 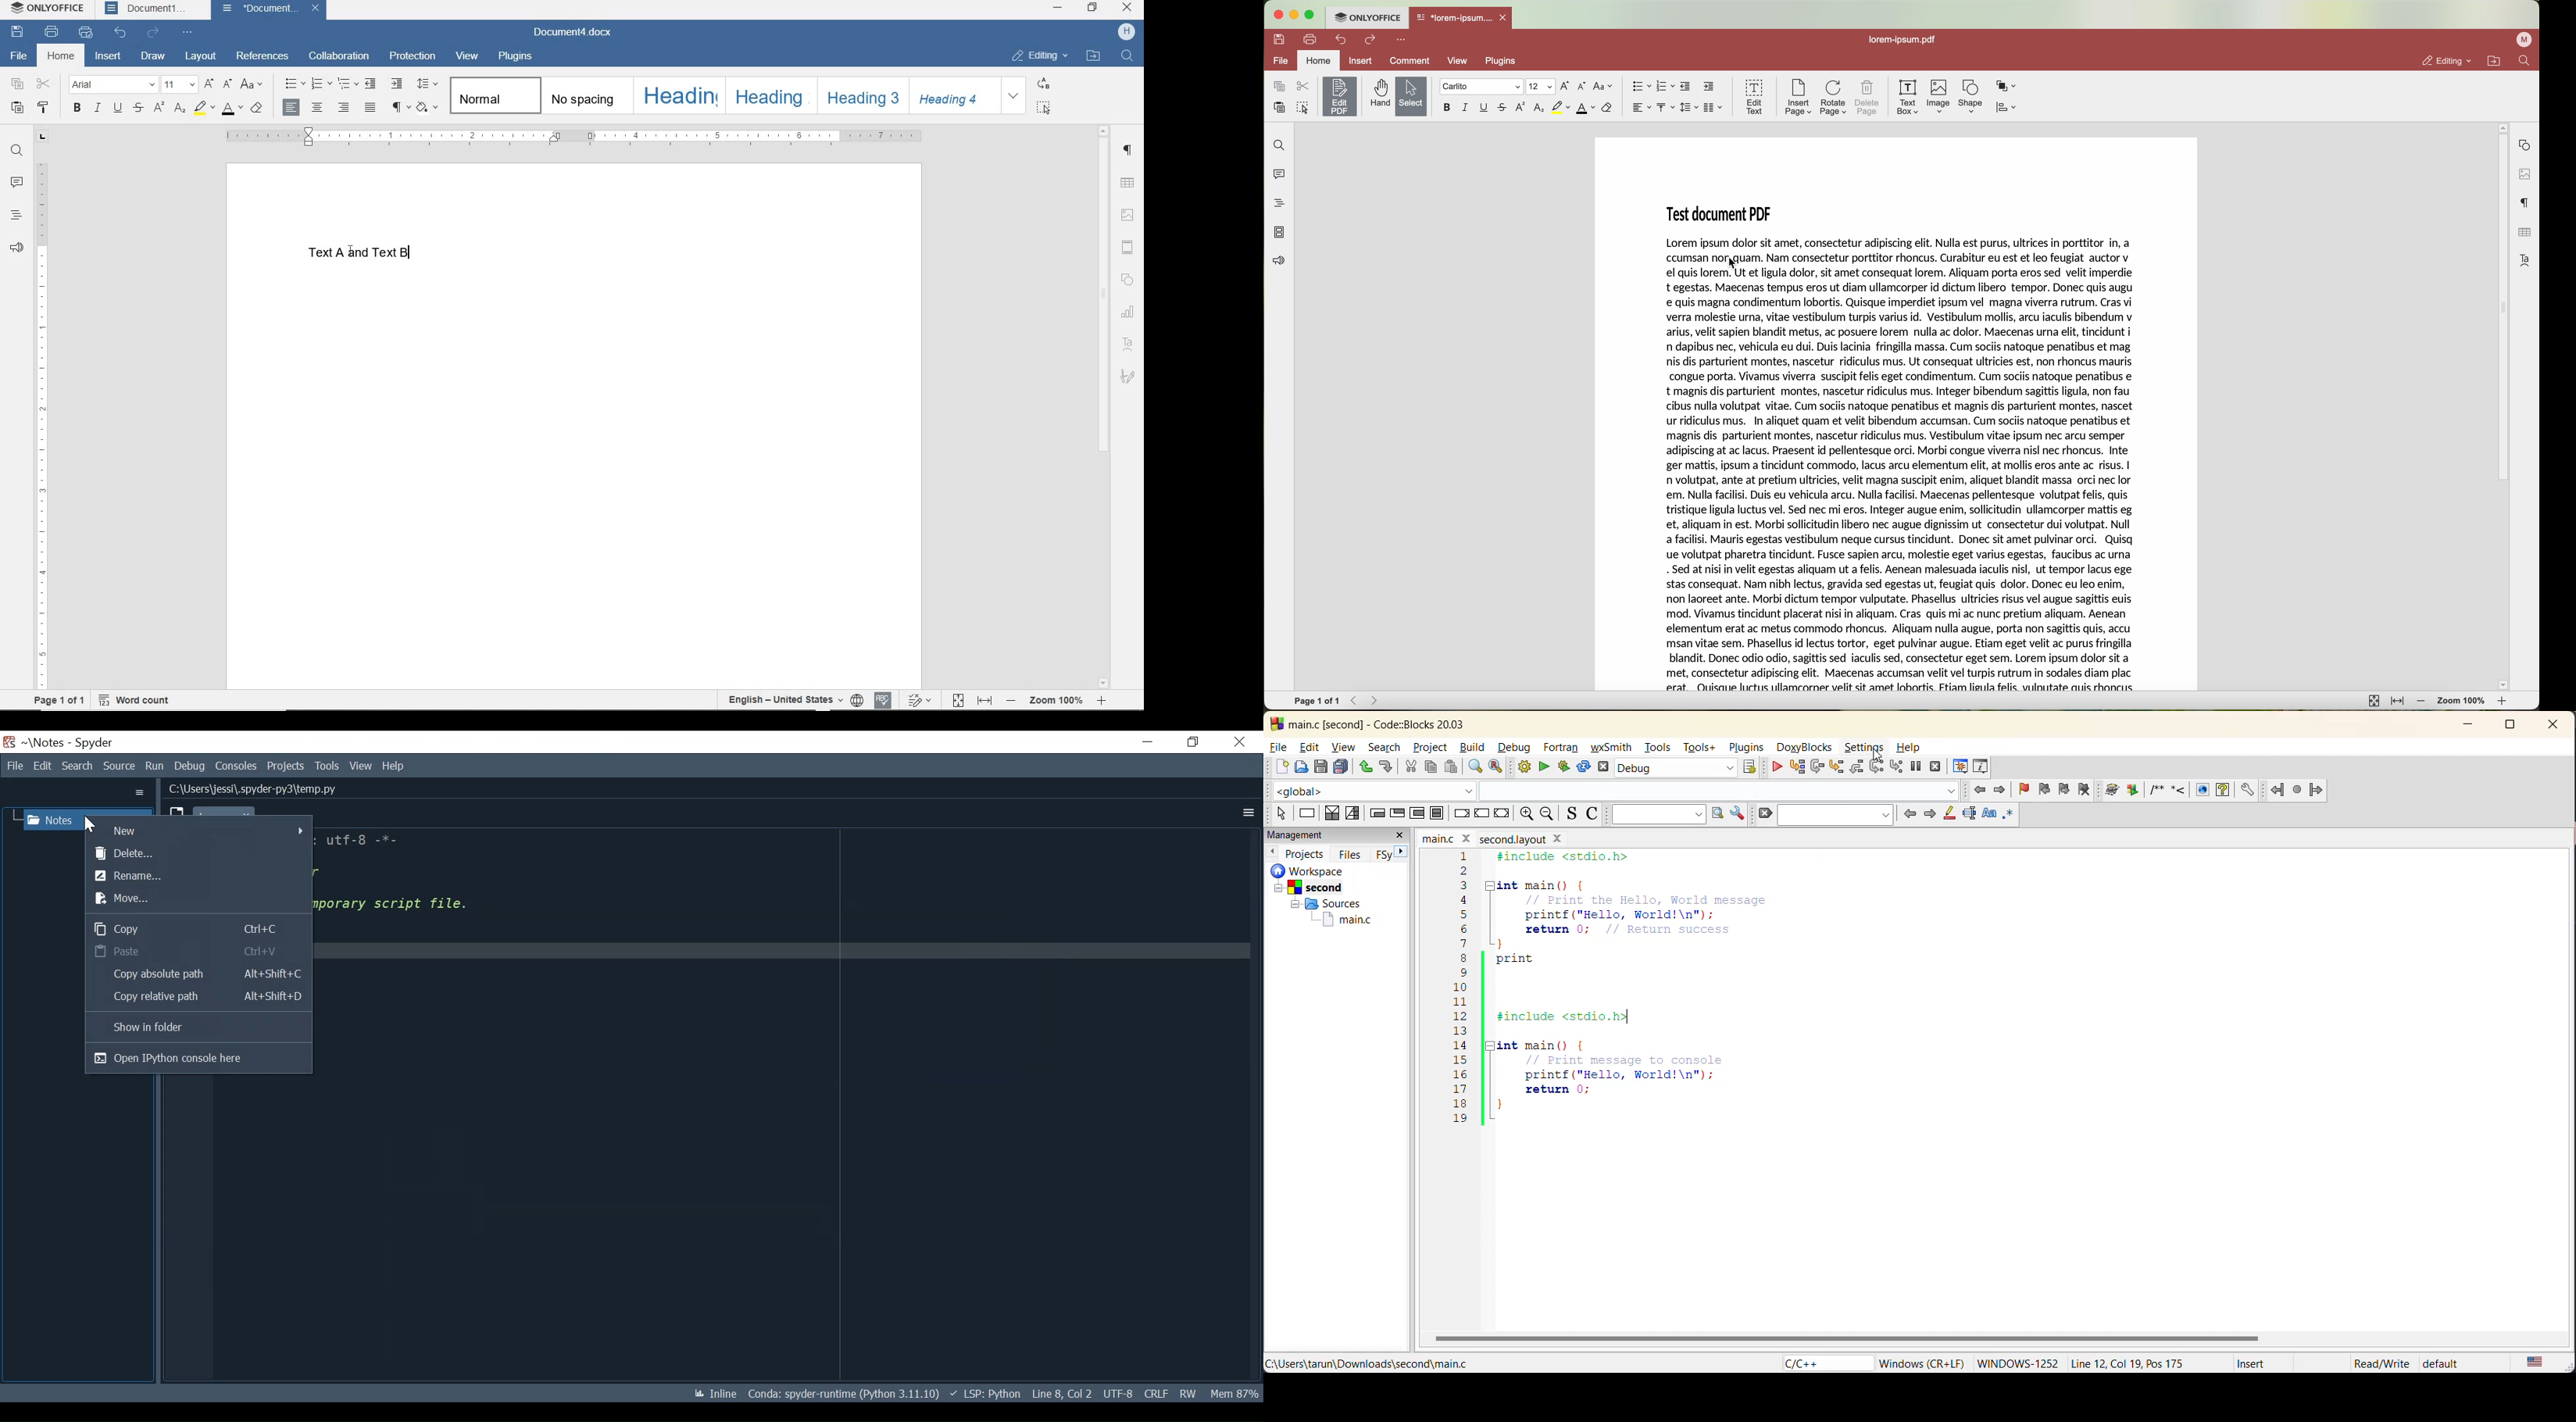 I want to click on use regex, so click(x=2011, y=814).